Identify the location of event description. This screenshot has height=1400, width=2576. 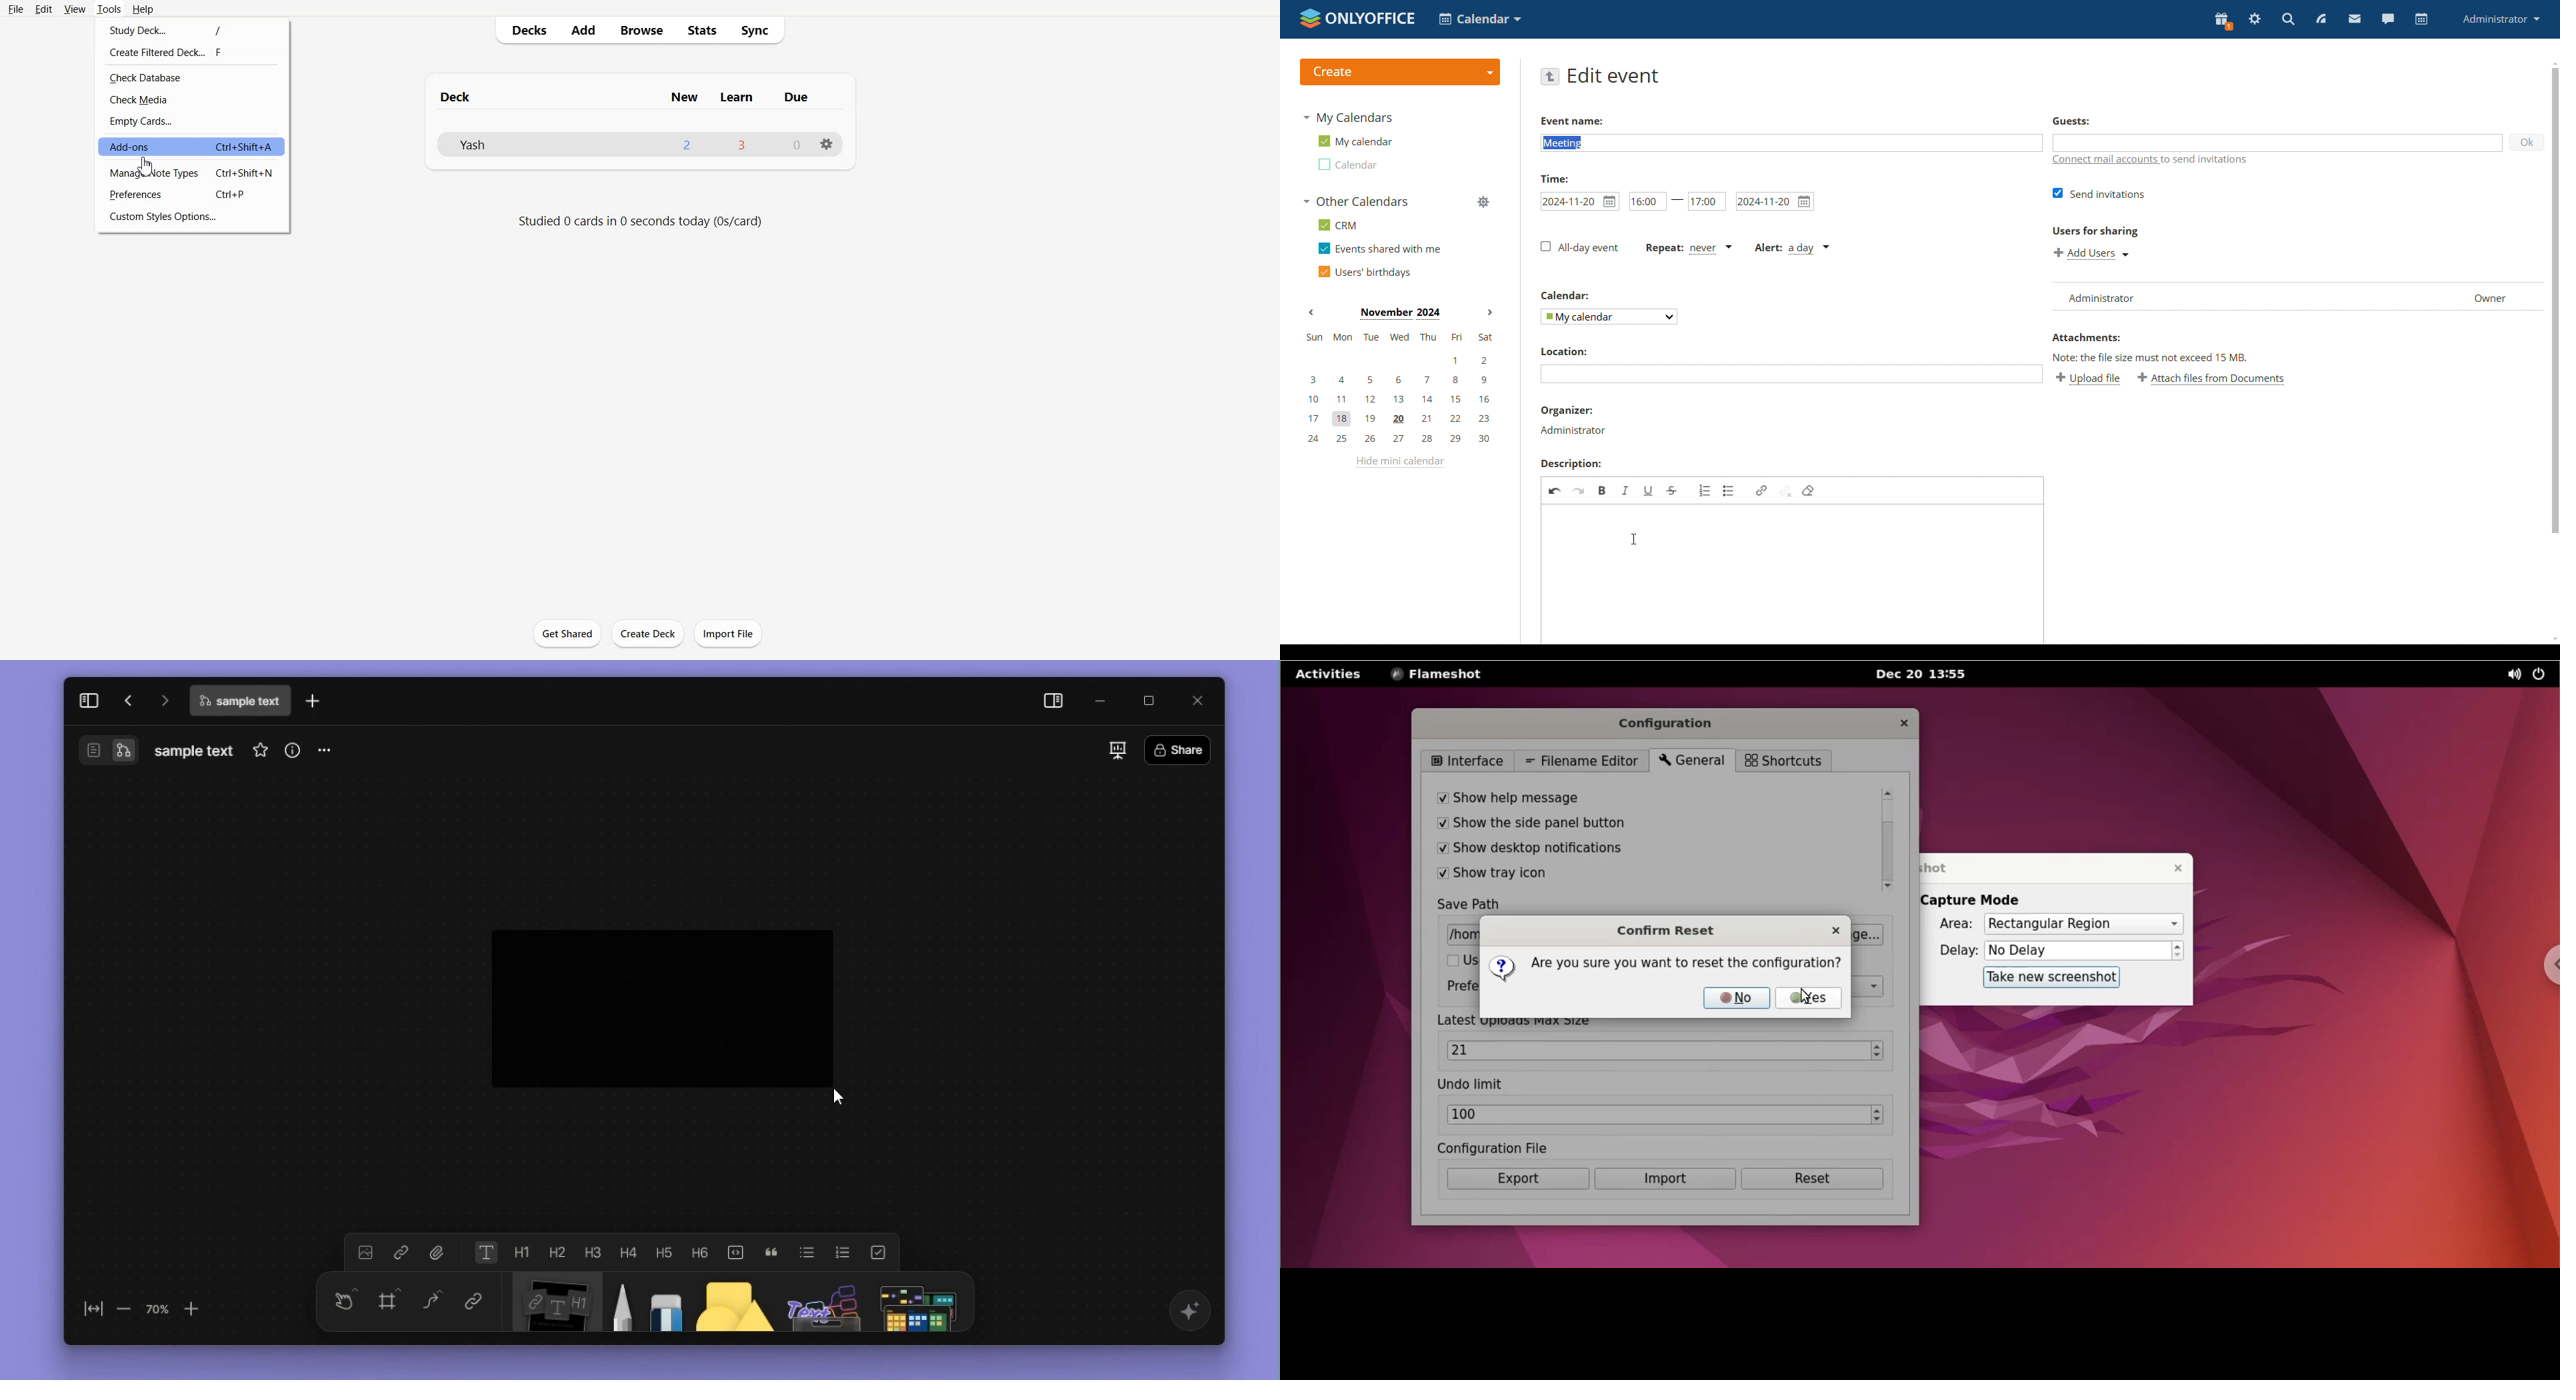
(1792, 573).